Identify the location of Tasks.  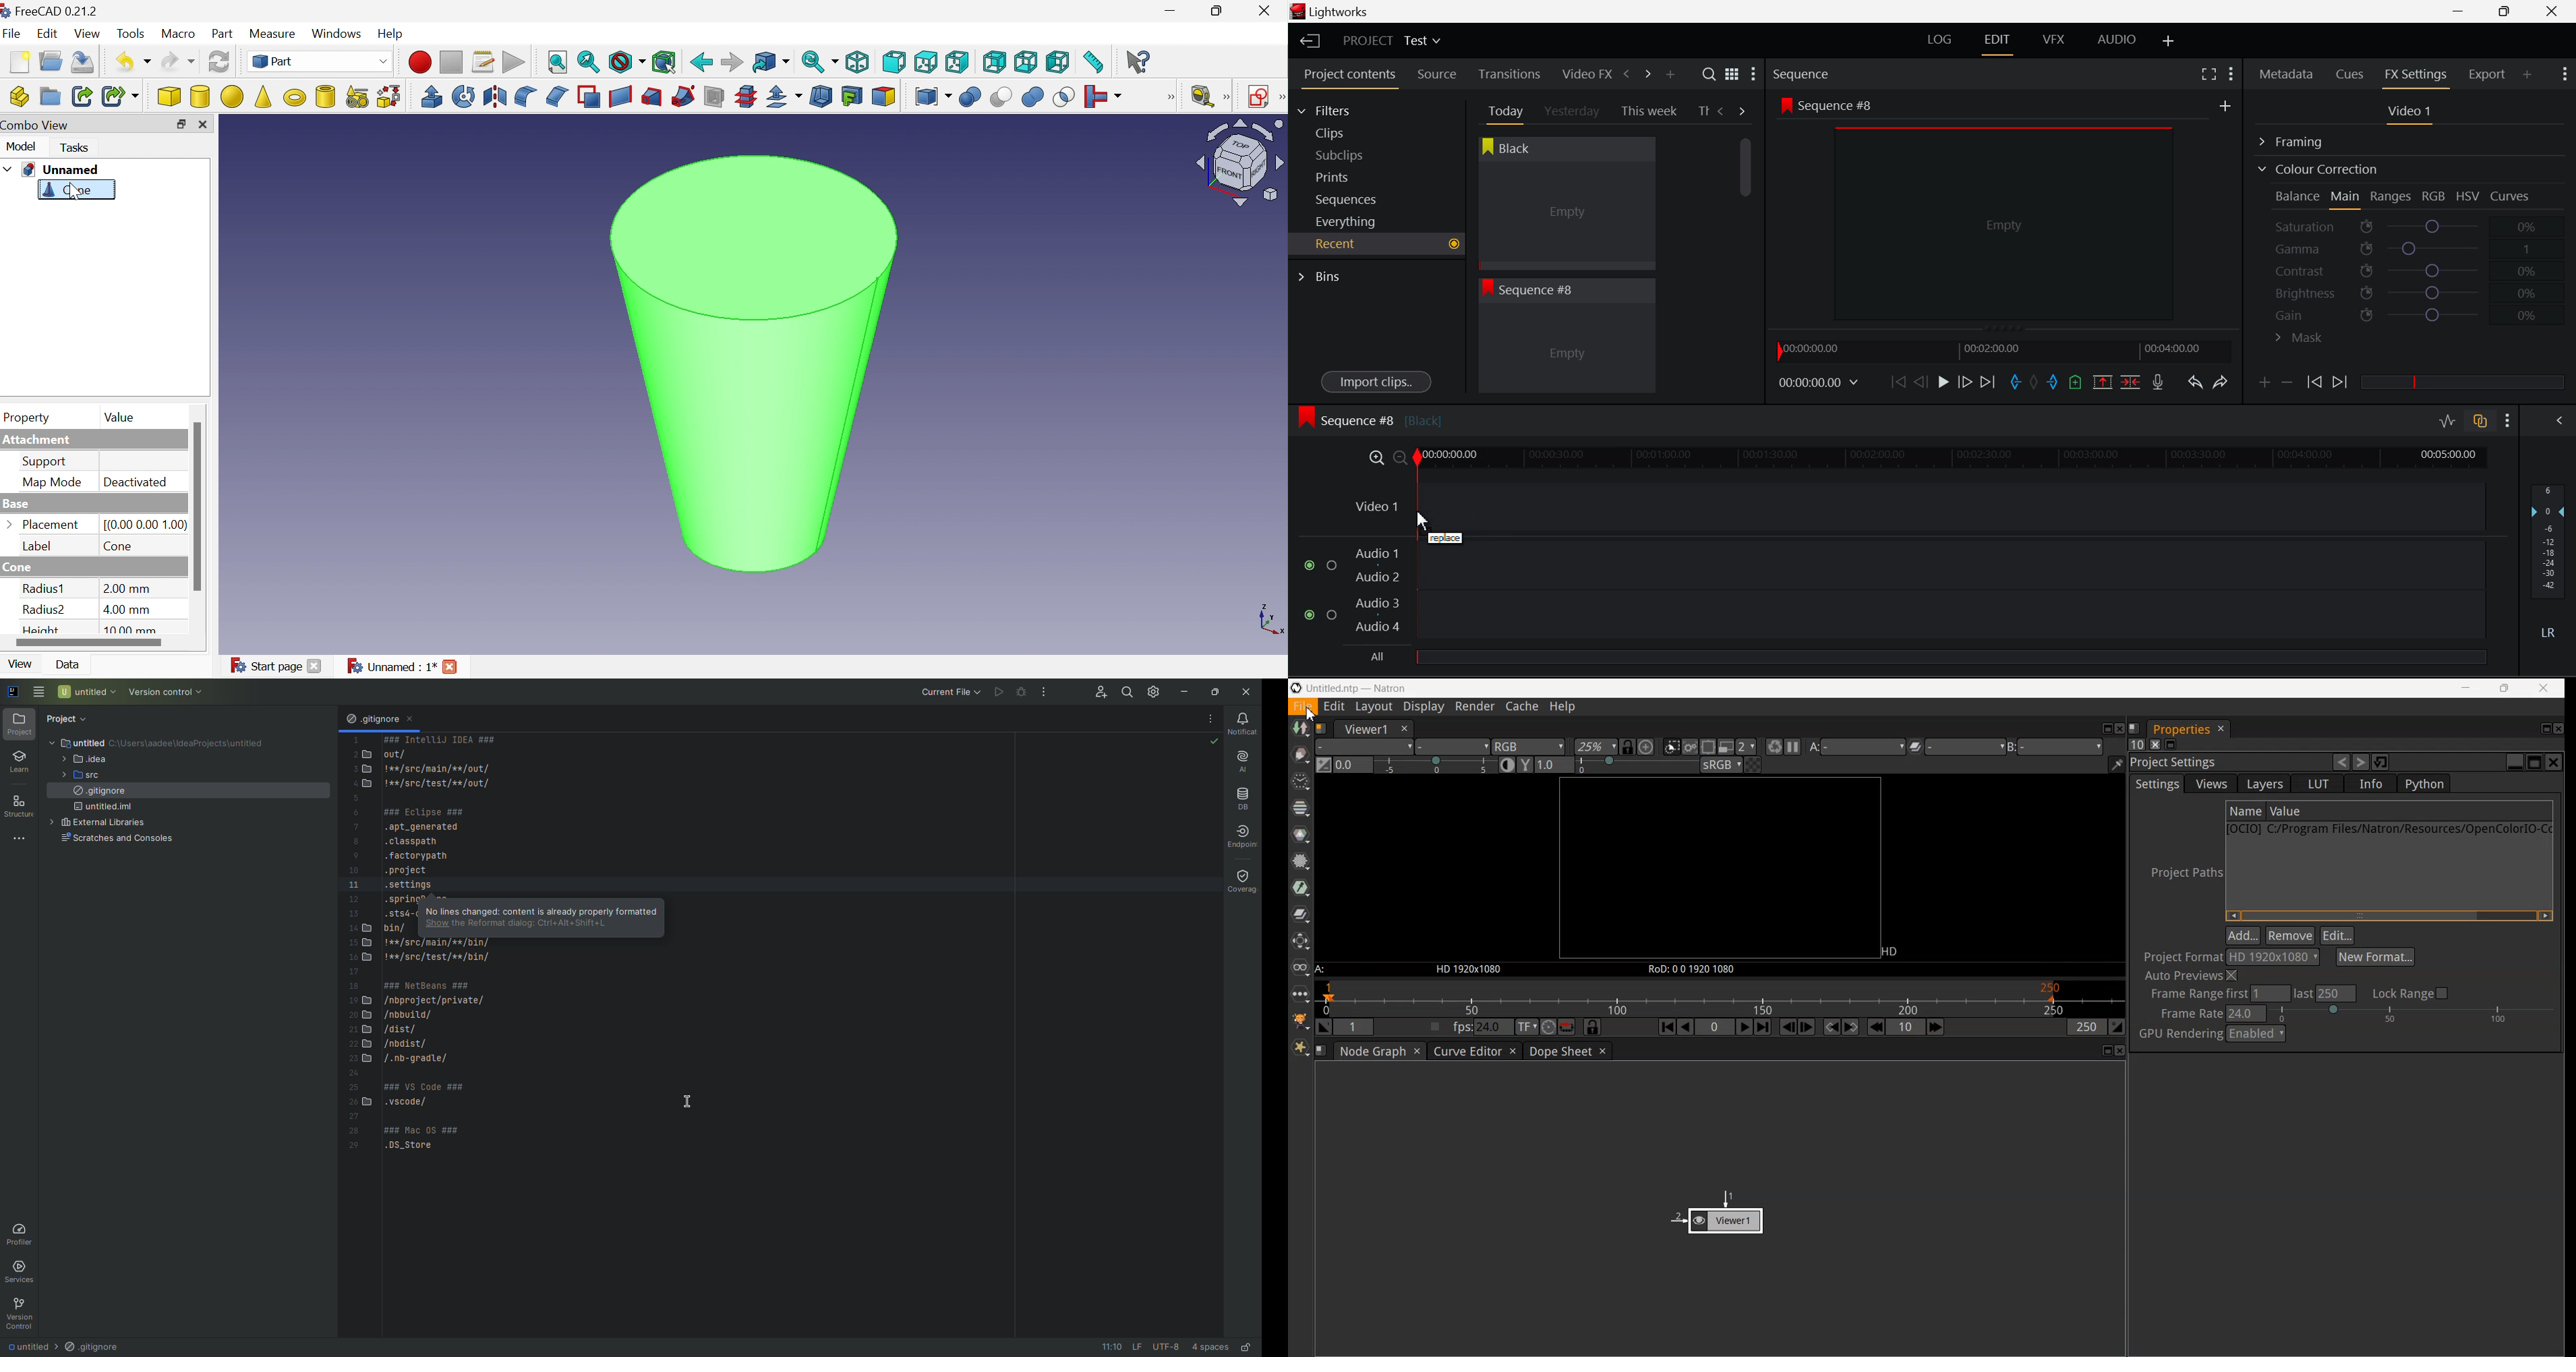
(74, 148).